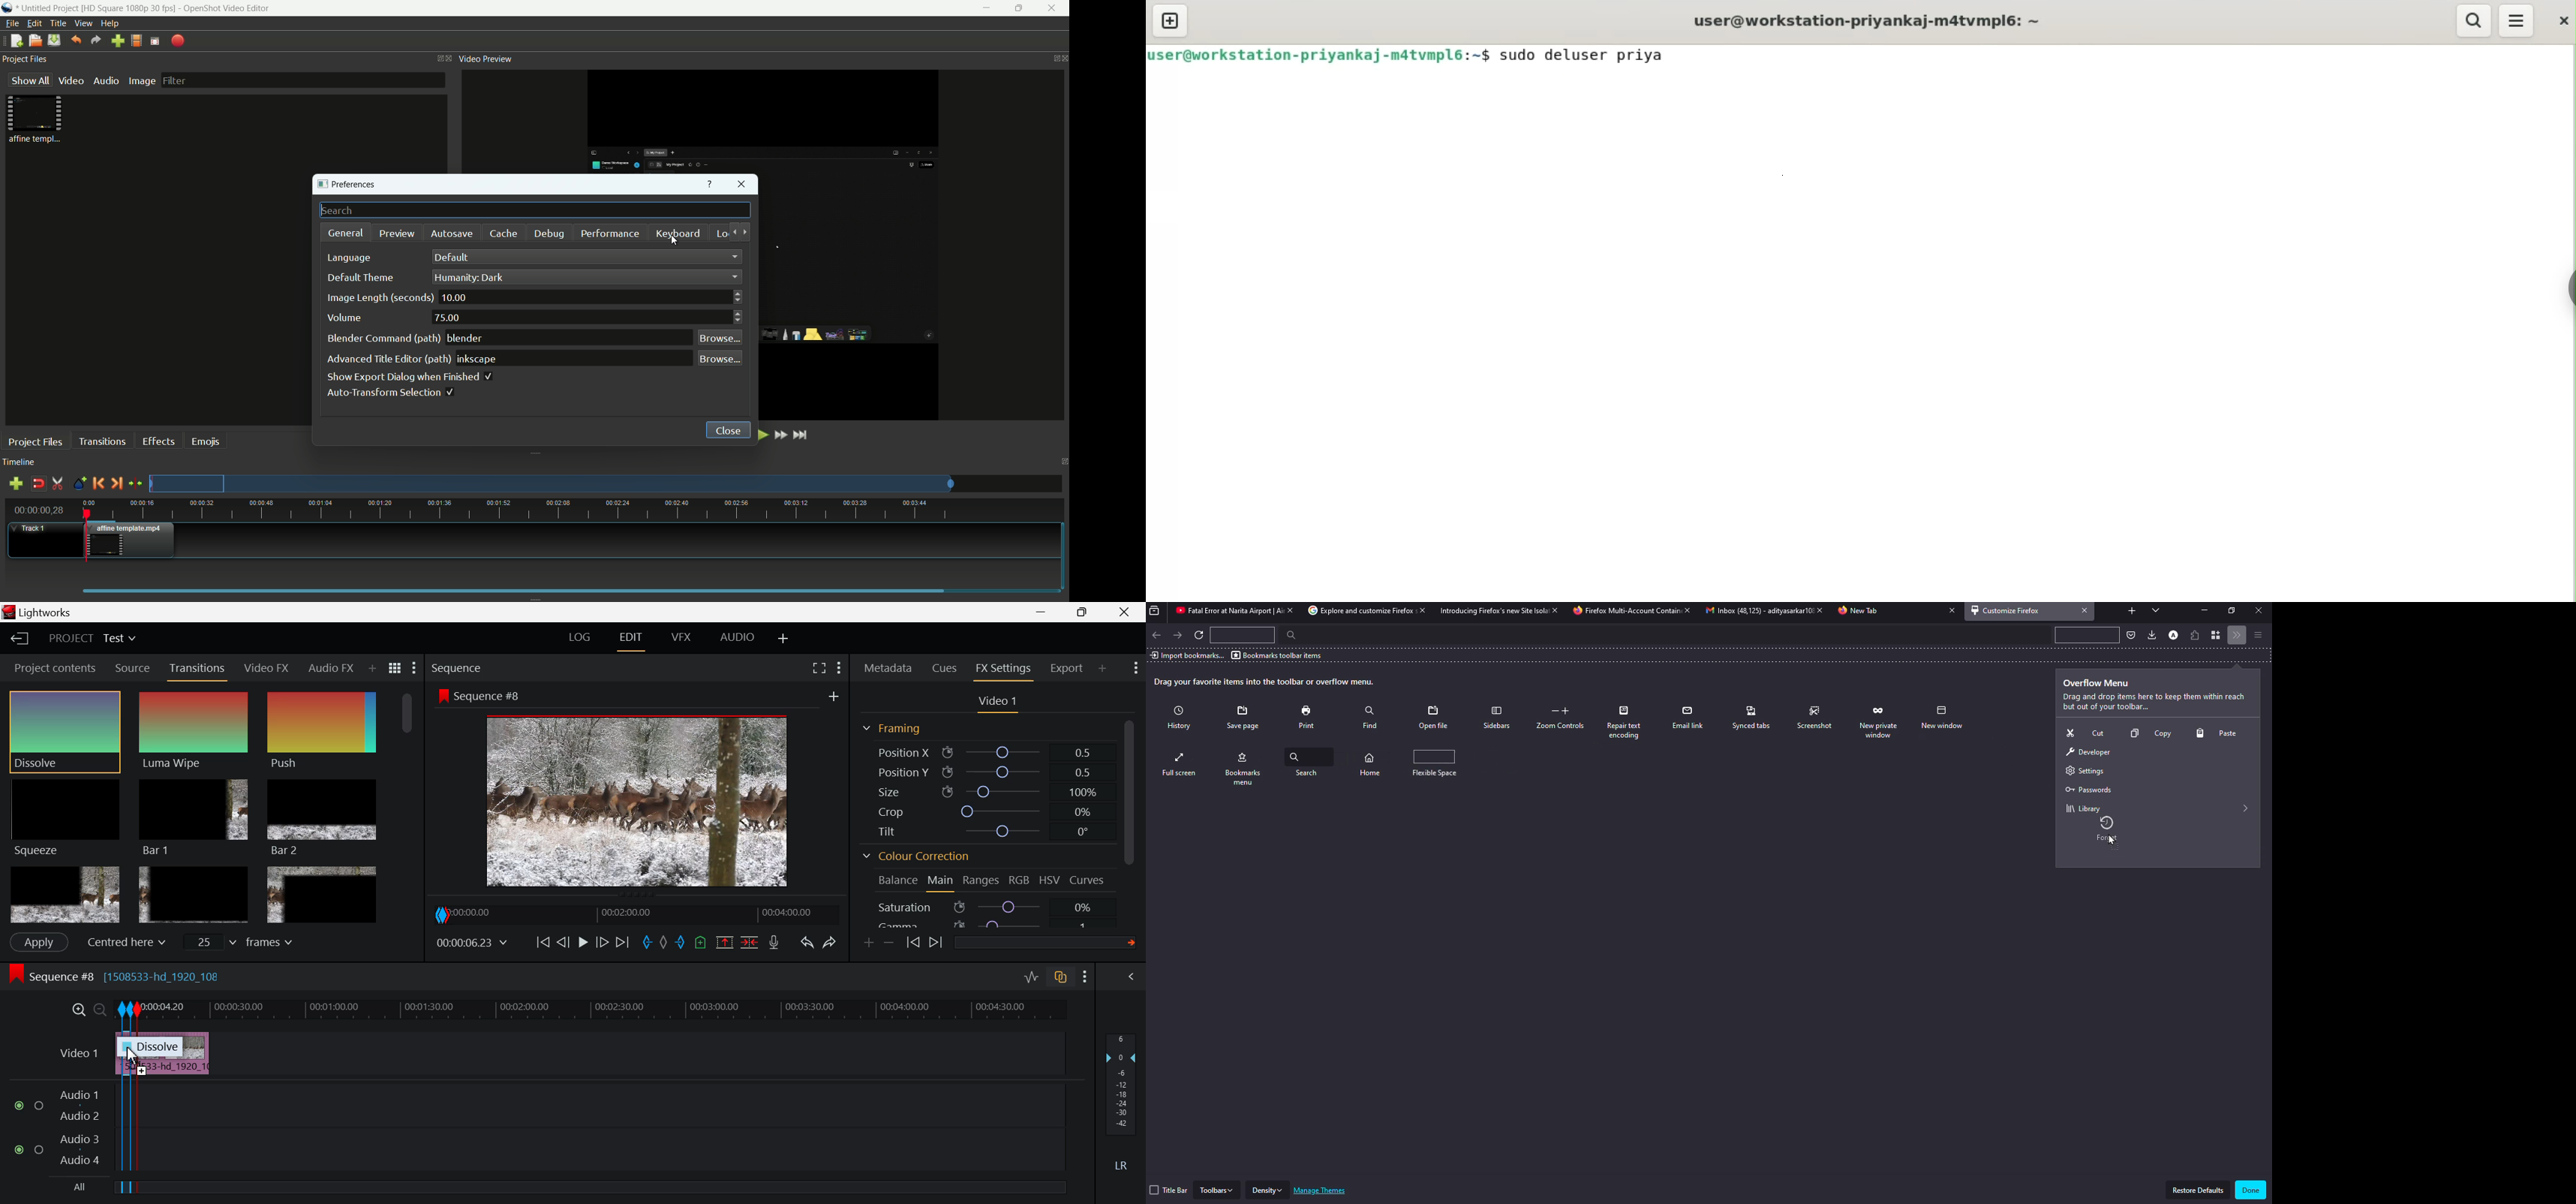  I want to click on Delete/Cut, so click(750, 941).